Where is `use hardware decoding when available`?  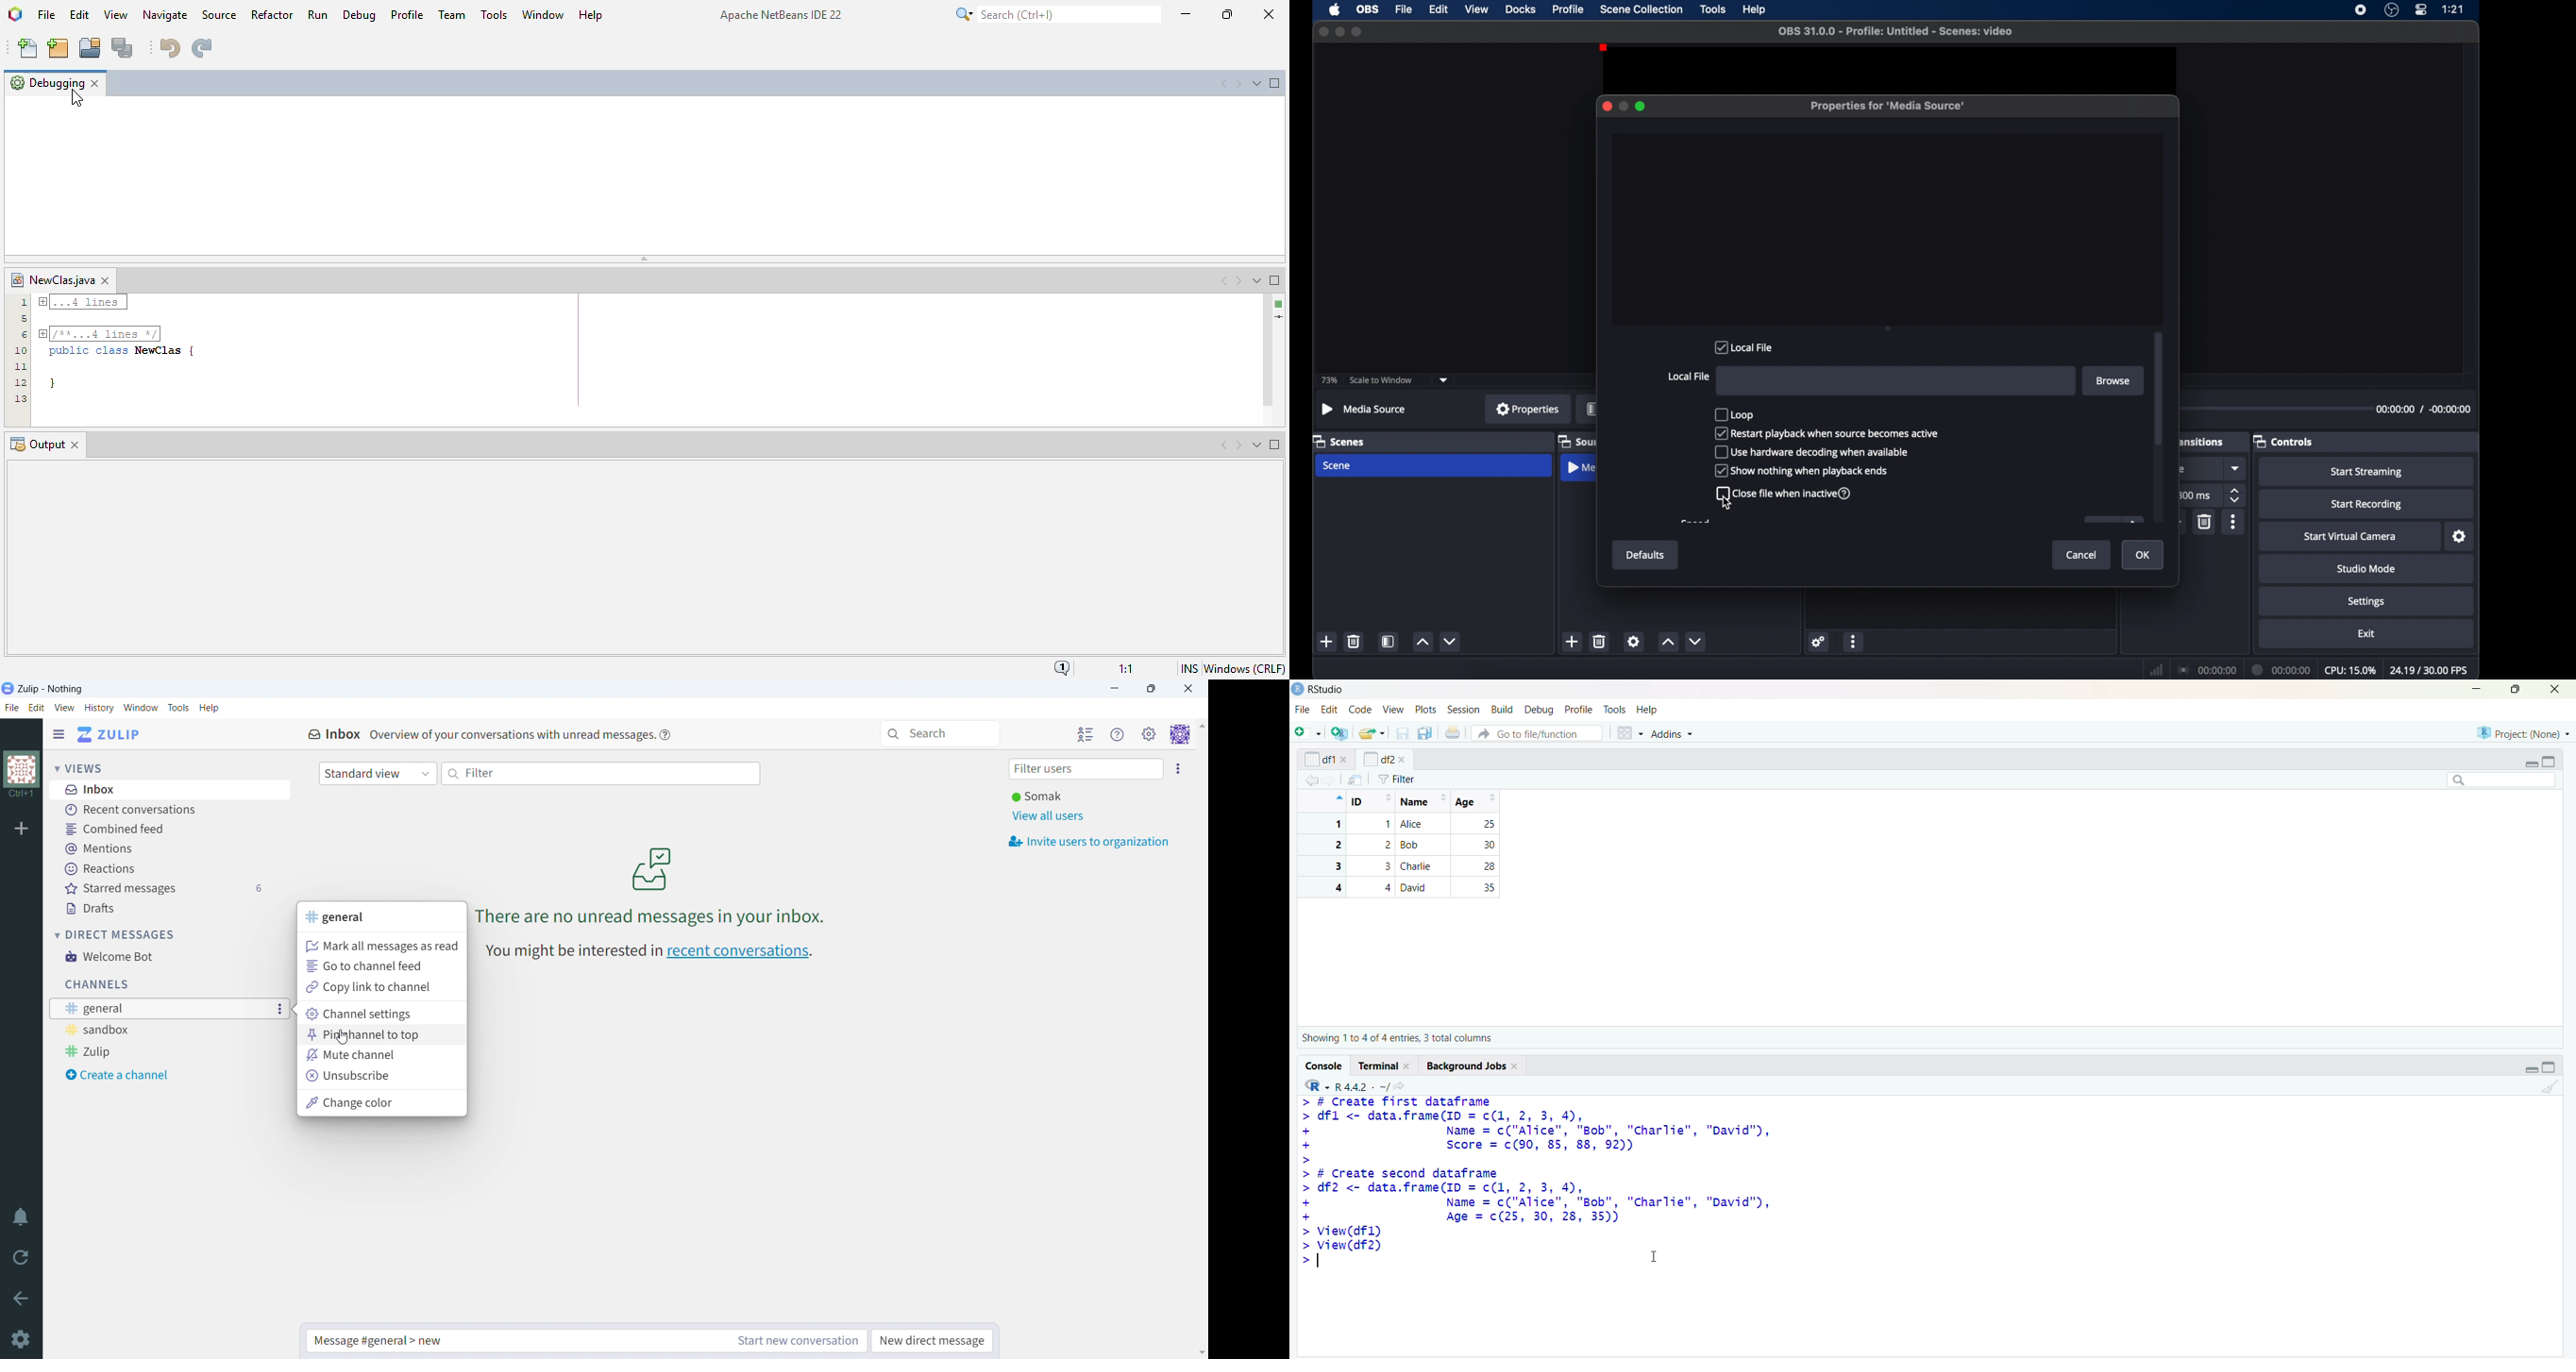
use hardware decoding when available is located at coordinates (1812, 452).